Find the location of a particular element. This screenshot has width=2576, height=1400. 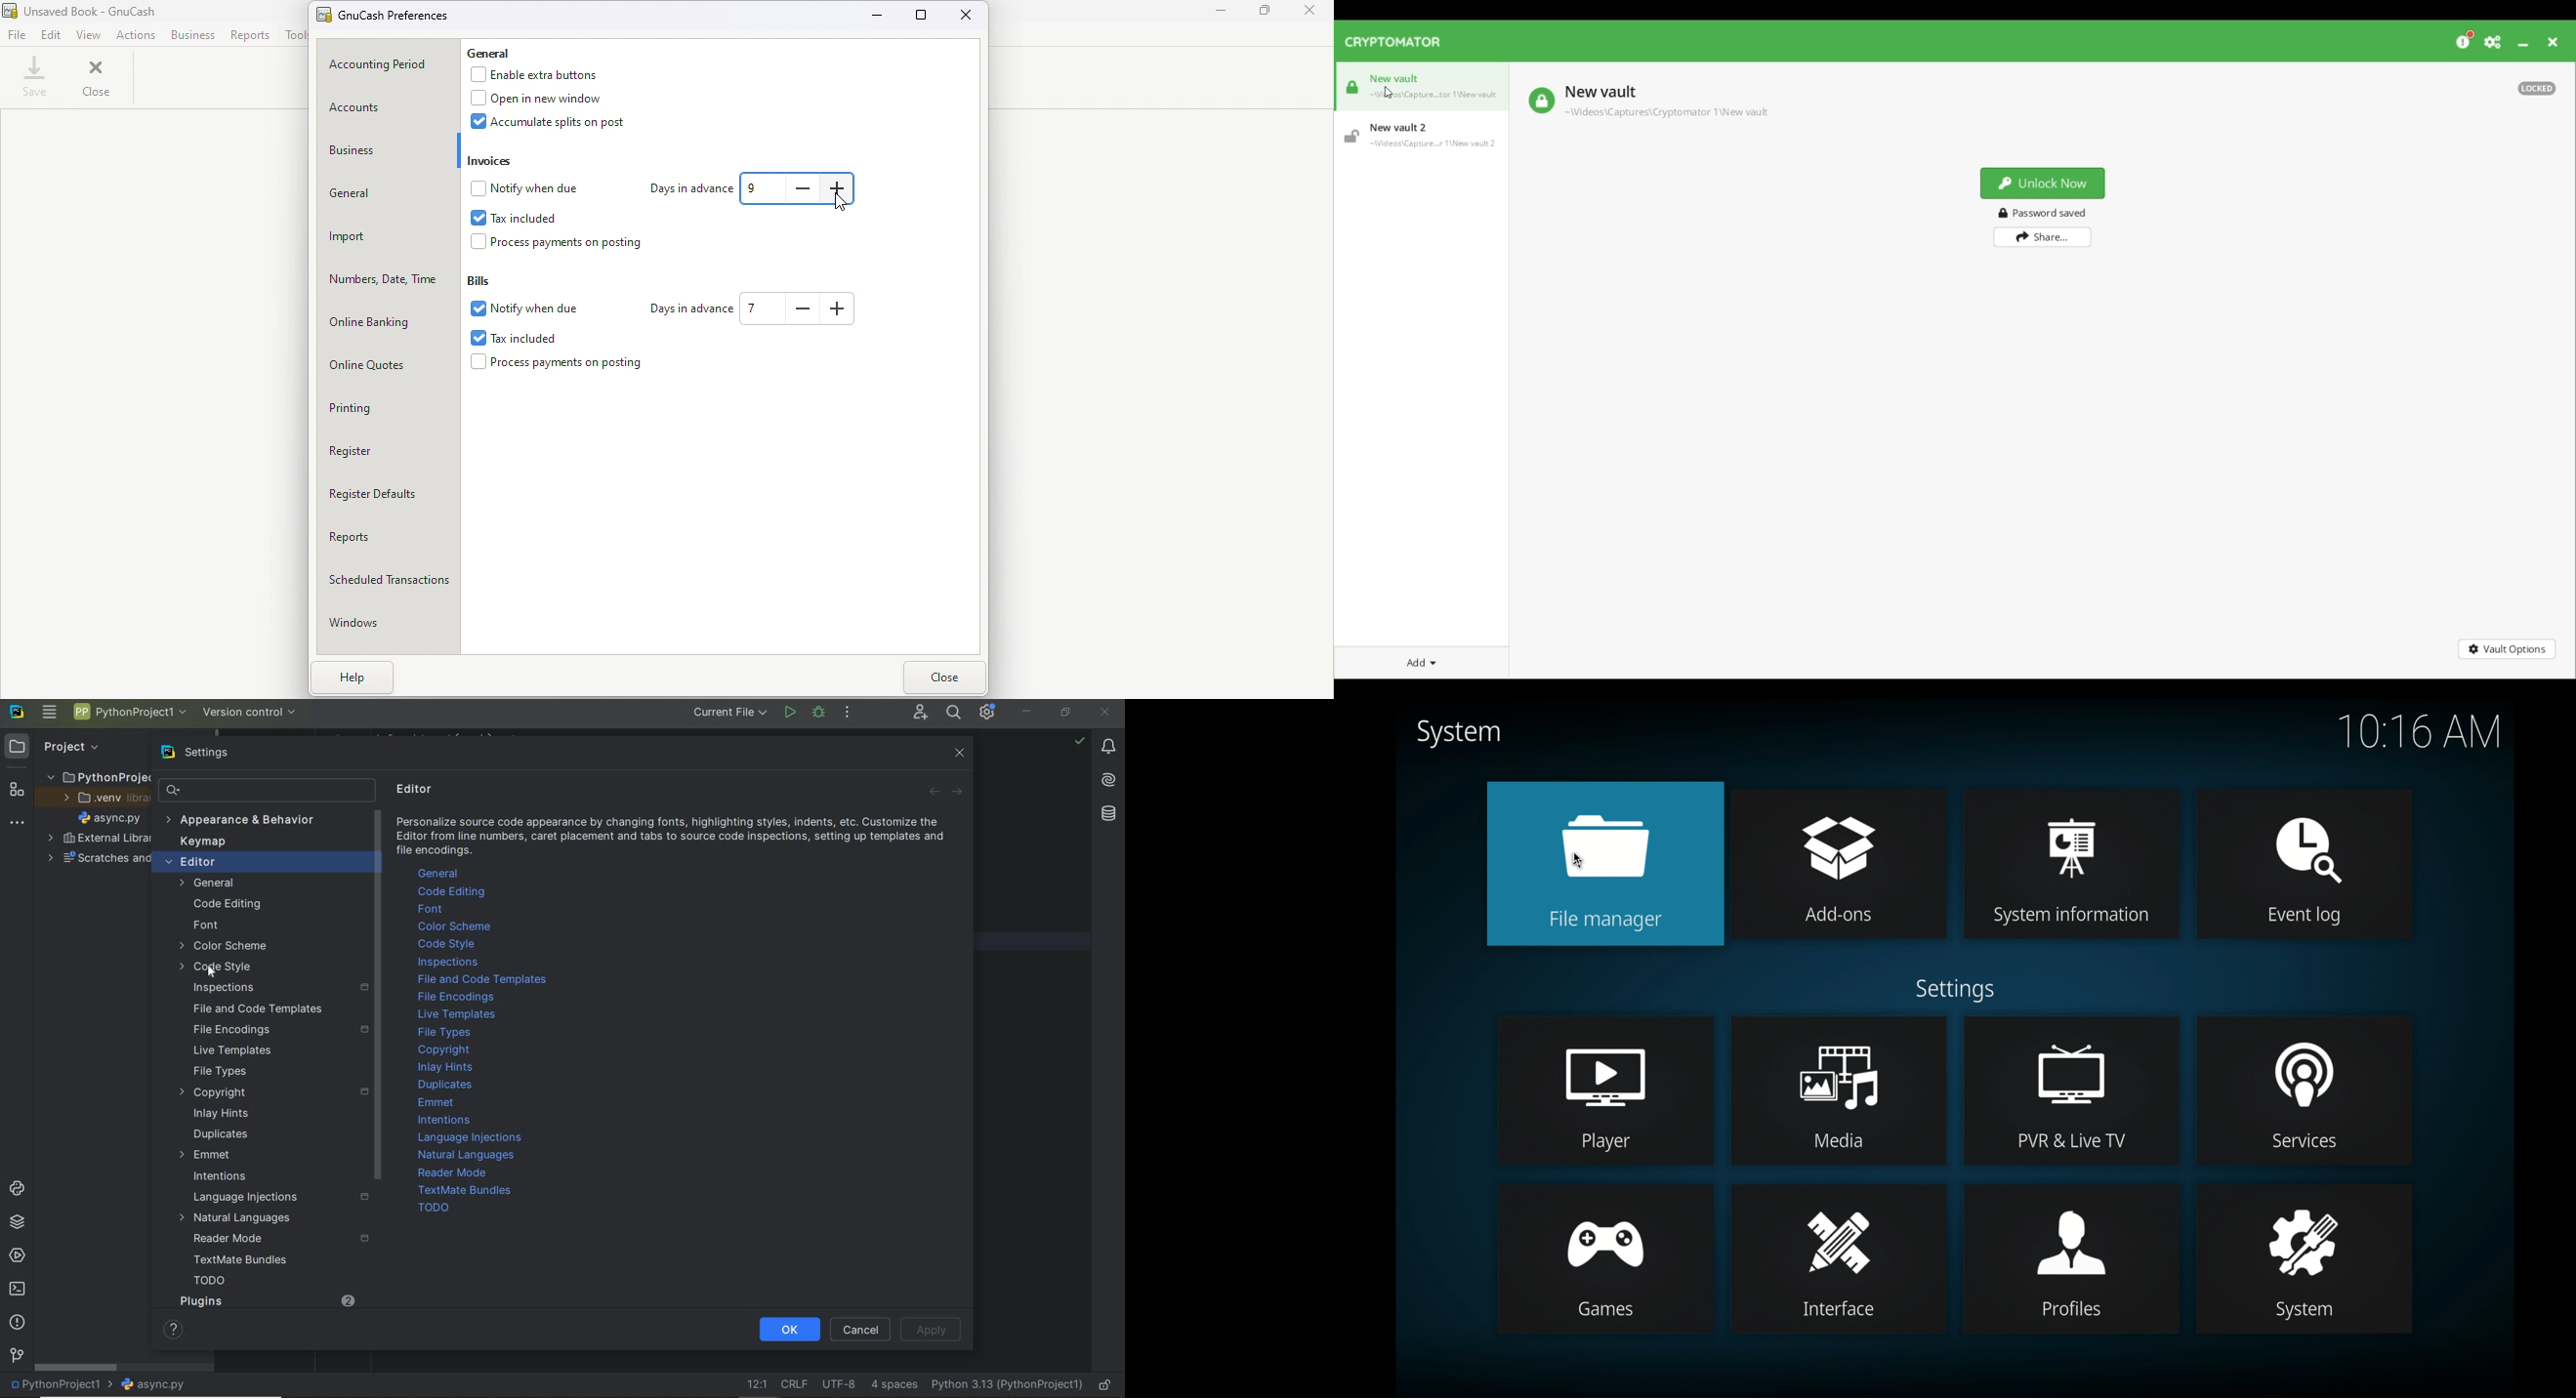

Save is located at coordinates (32, 80).